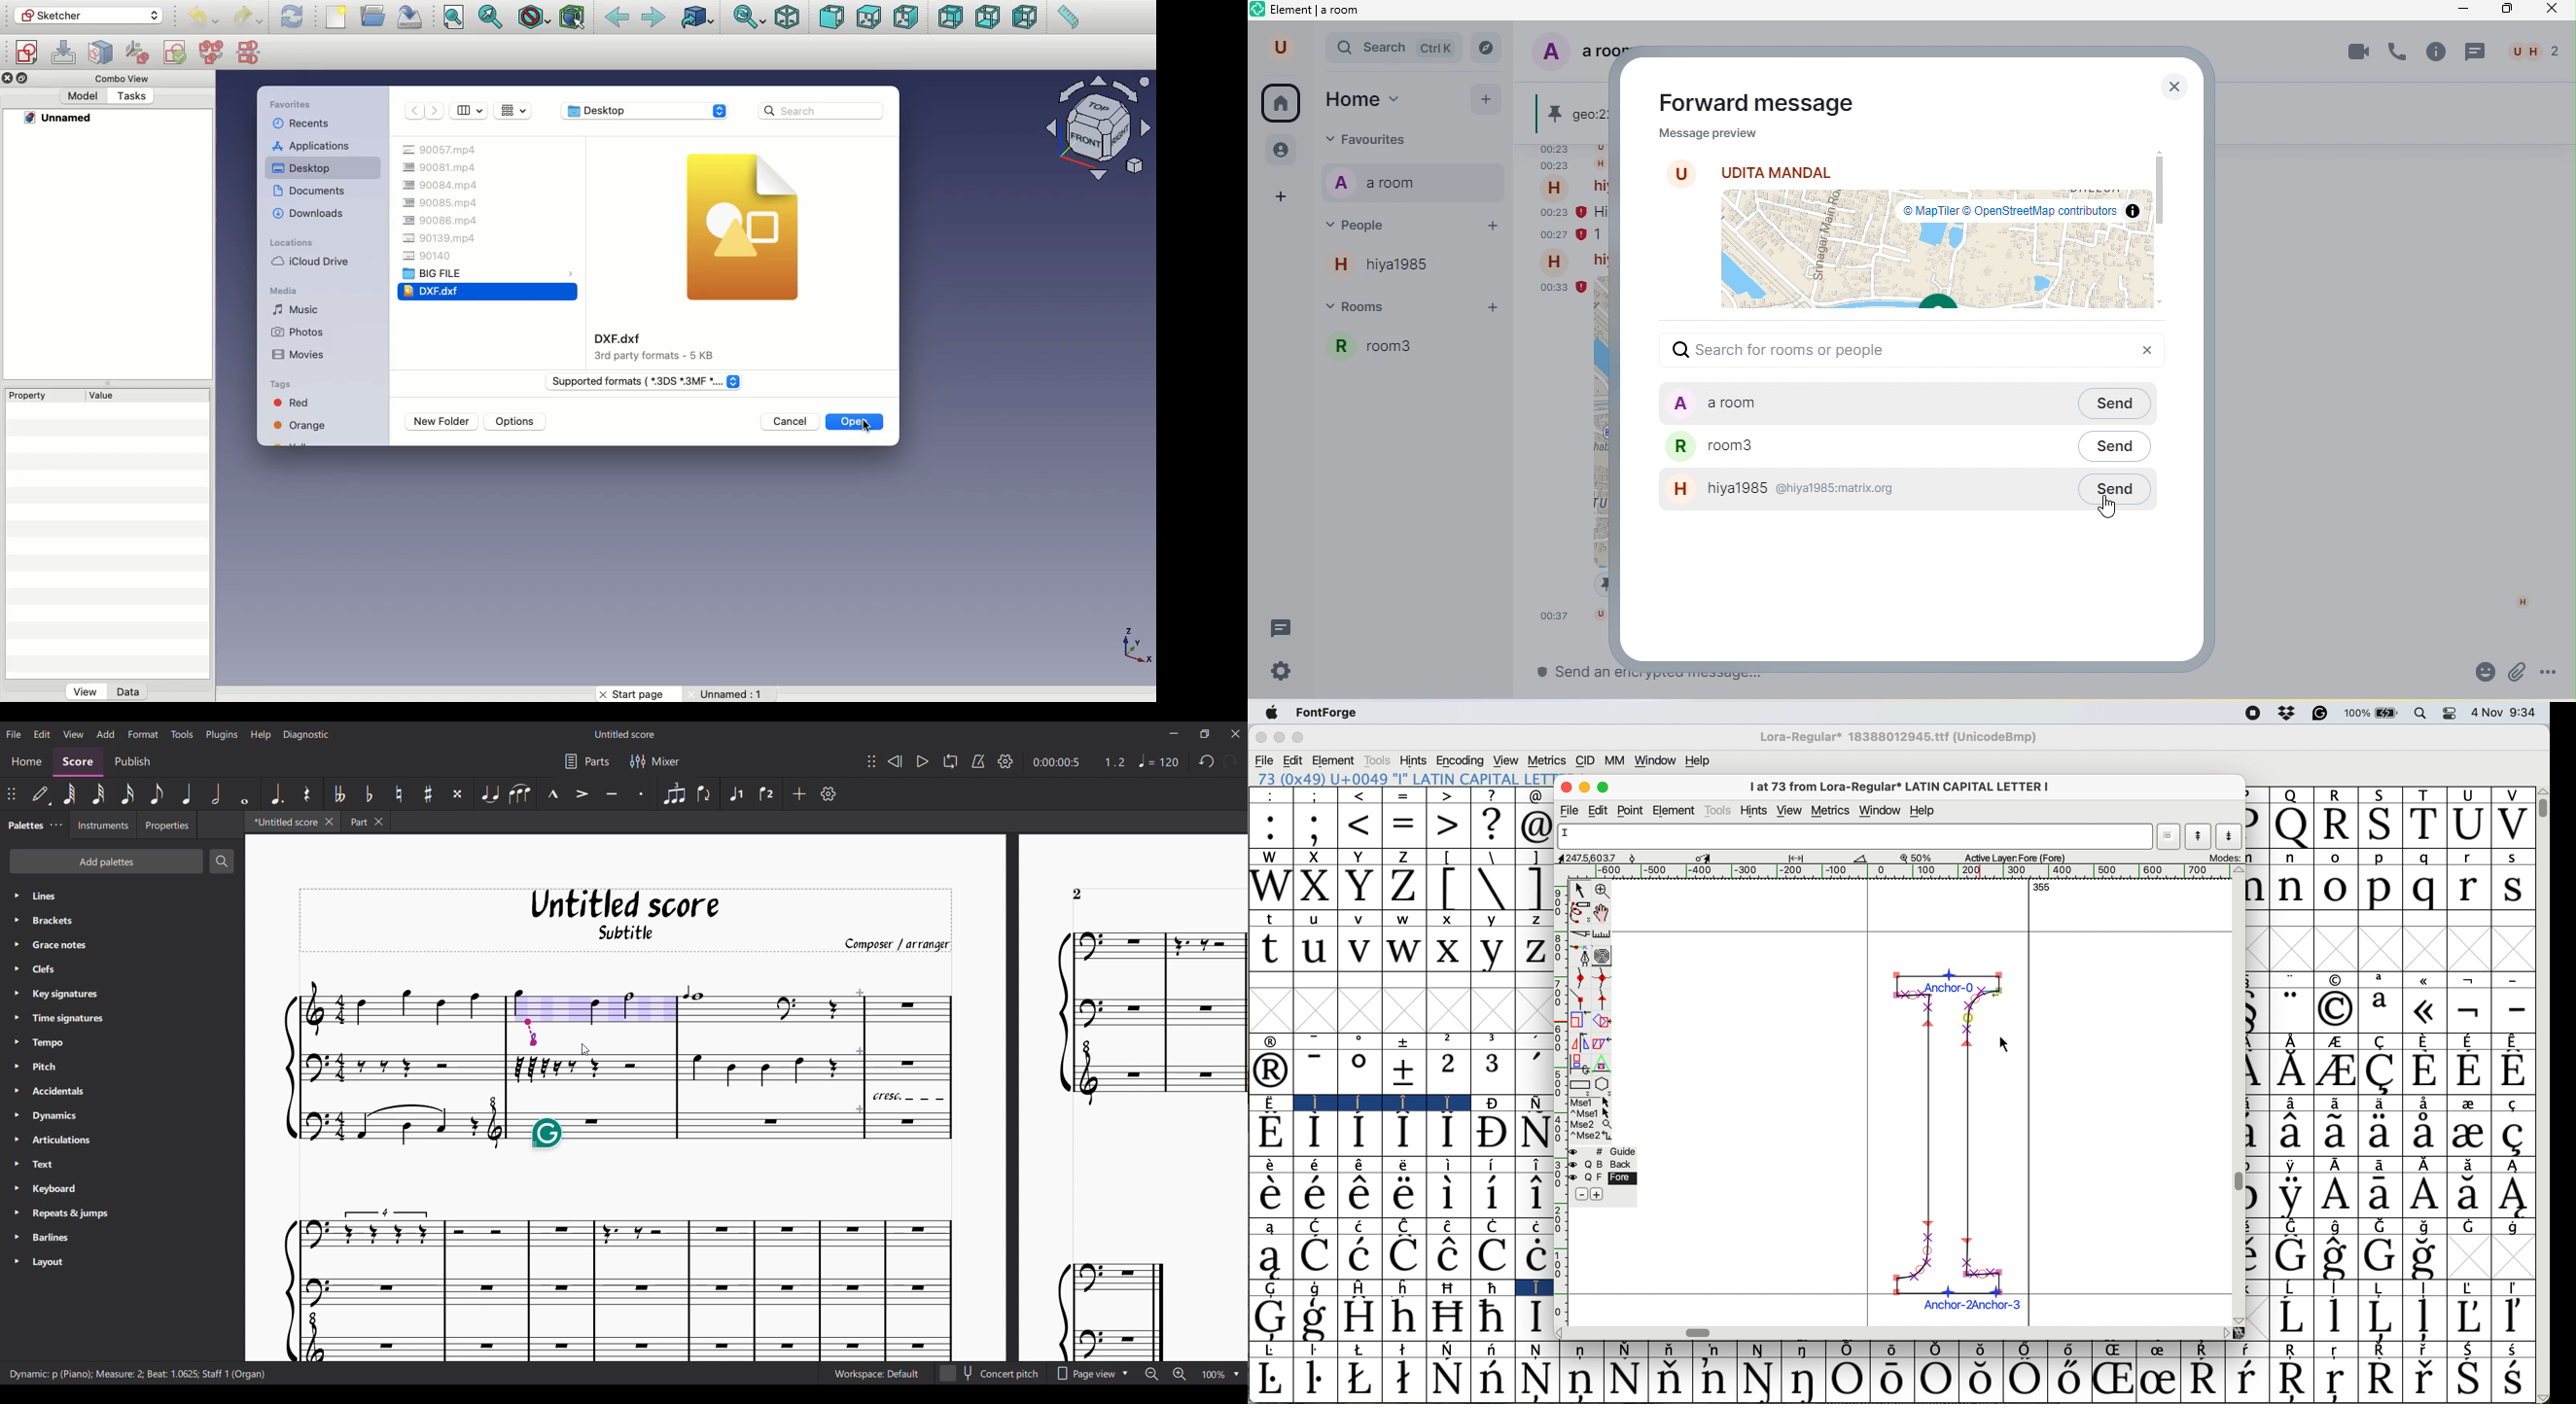 The image size is (2576, 1428). What do you see at coordinates (490, 794) in the screenshot?
I see `Tie` at bounding box center [490, 794].